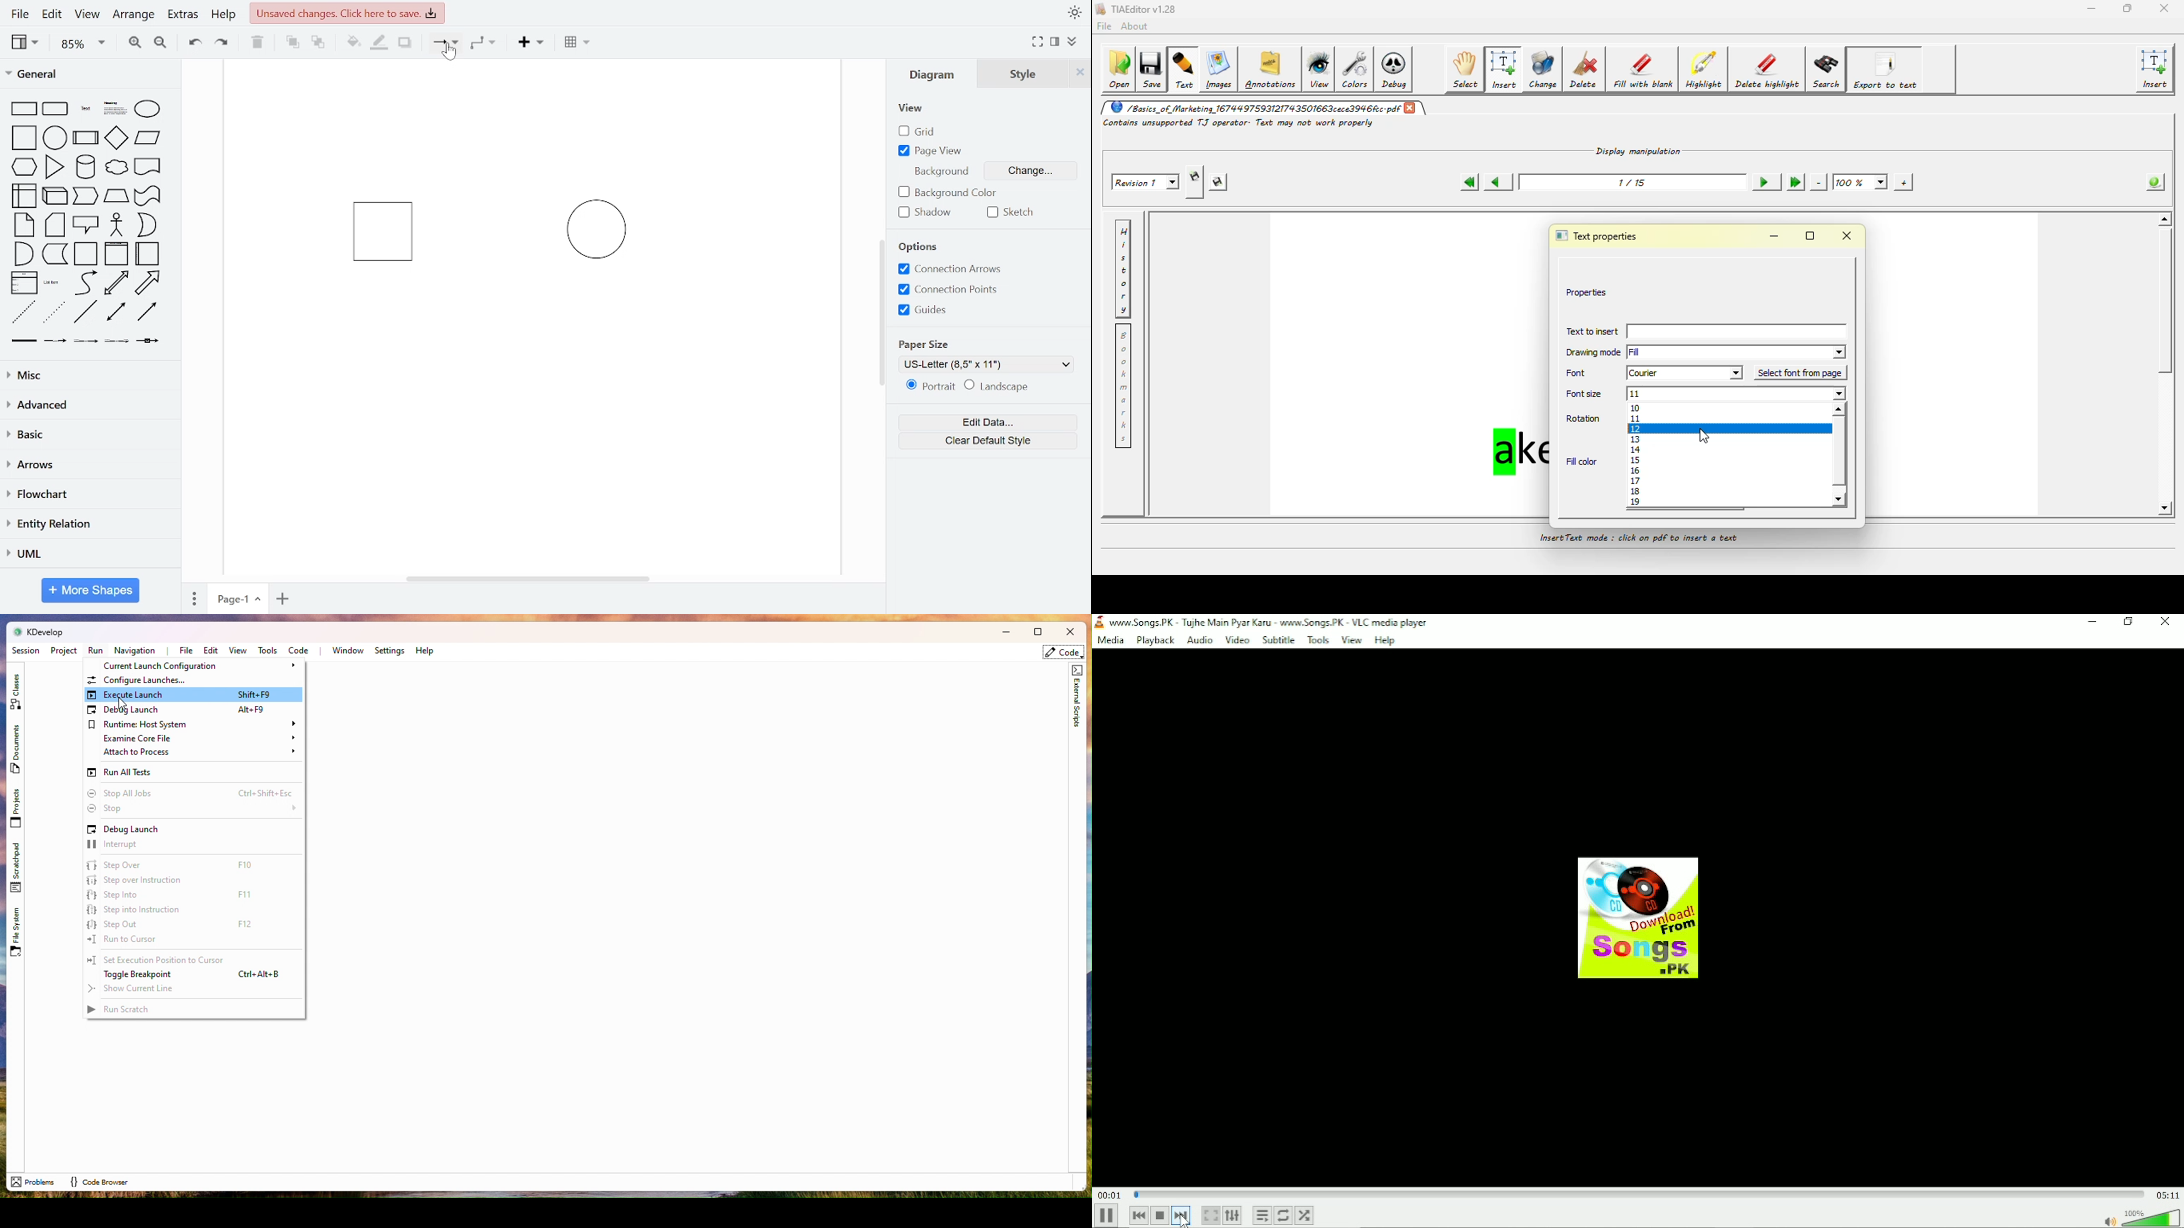 This screenshot has height=1232, width=2184. Describe the element at coordinates (223, 15) in the screenshot. I see `help` at that location.